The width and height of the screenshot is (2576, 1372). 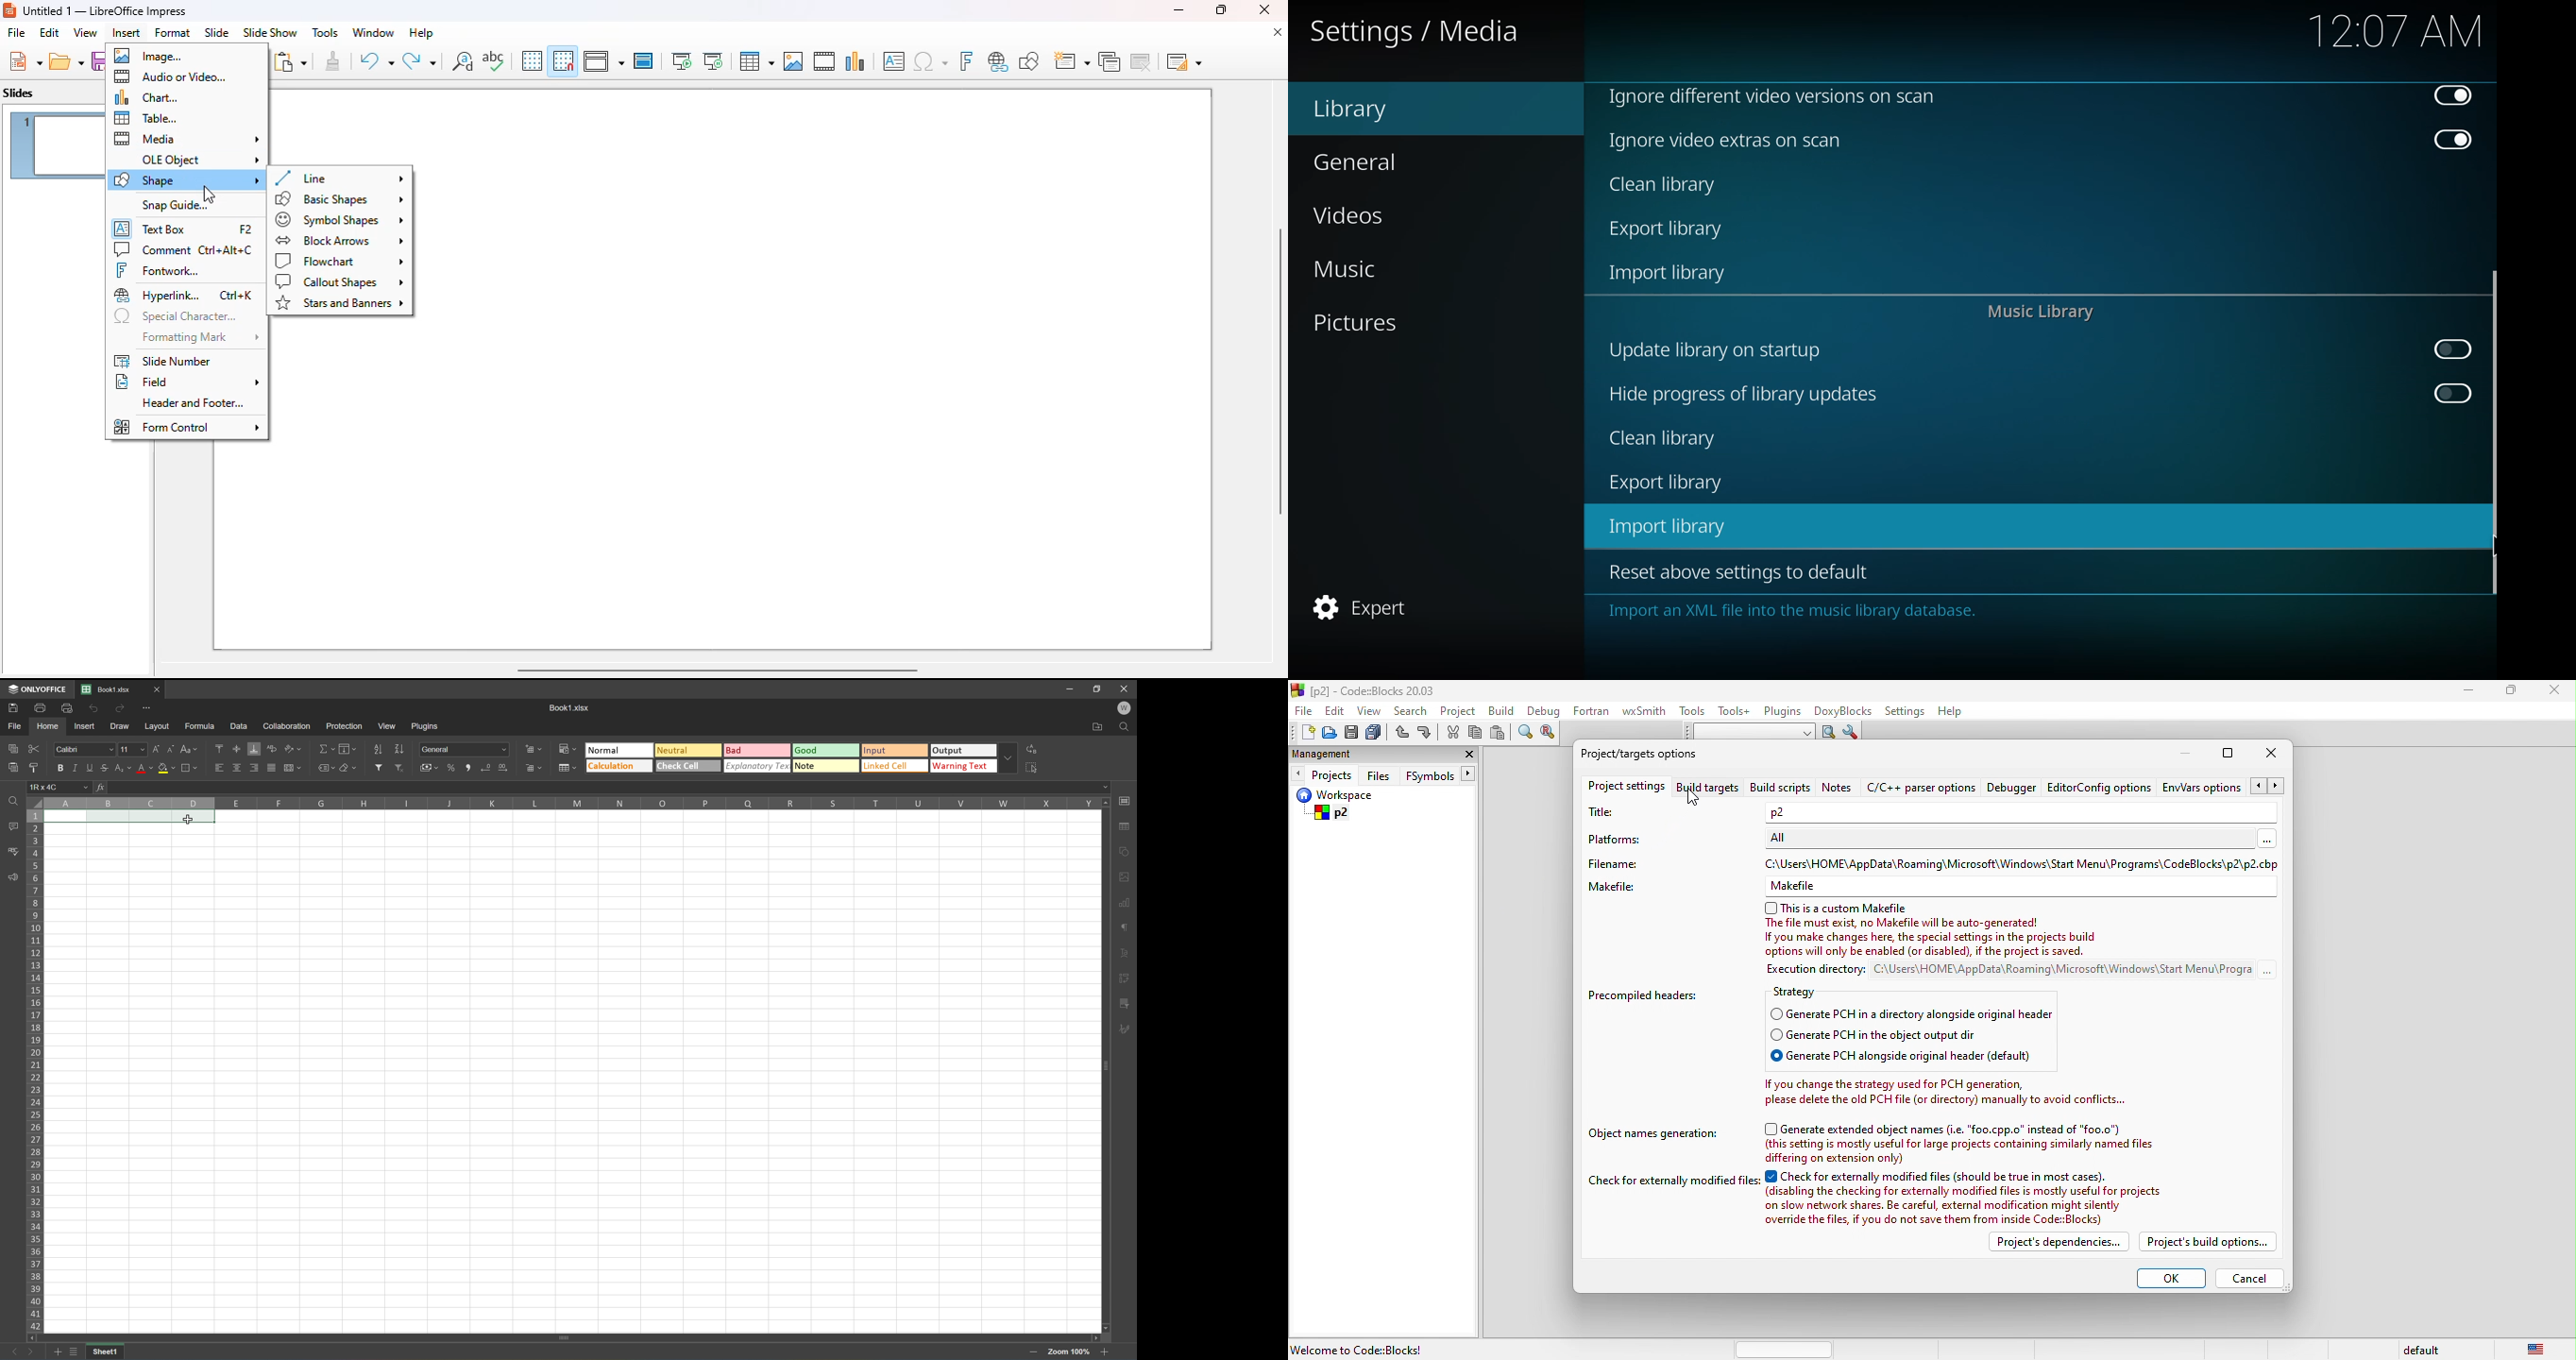 What do you see at coordinates (36, 689) in the screenshot?
I see `ONLYOFFICE` at bounding box center [36, 689].